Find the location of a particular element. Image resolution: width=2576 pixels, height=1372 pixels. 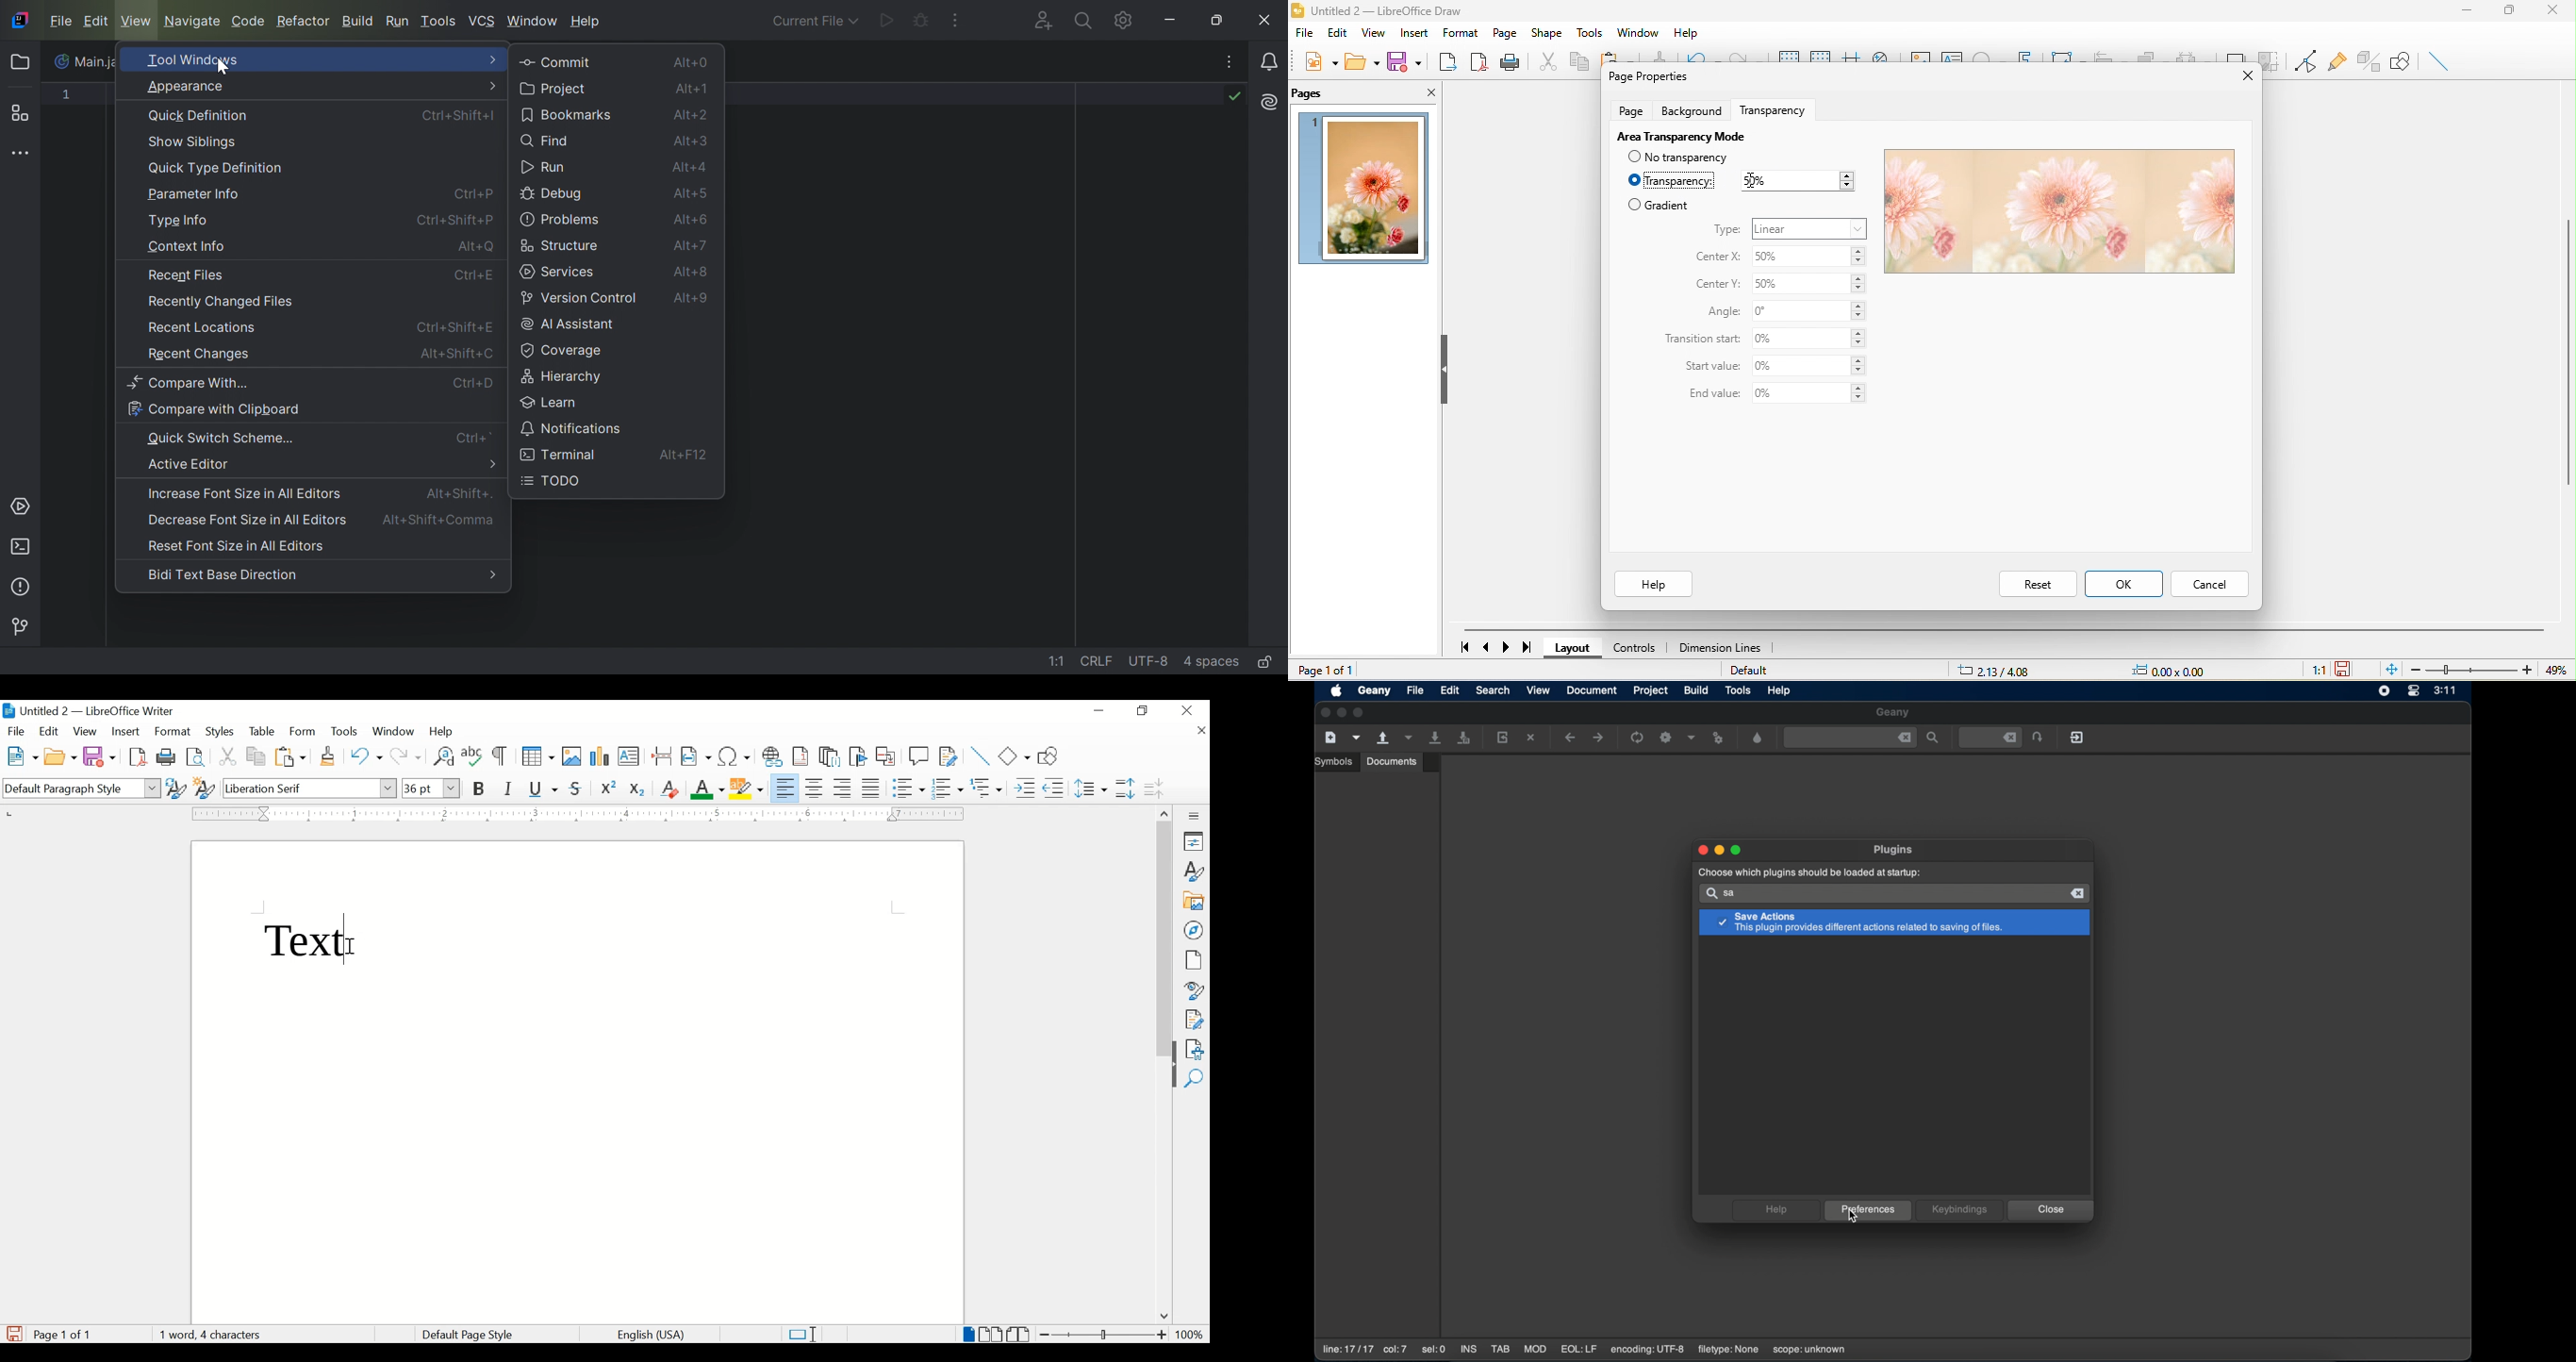

Debug is located at coordinates (553, 195).